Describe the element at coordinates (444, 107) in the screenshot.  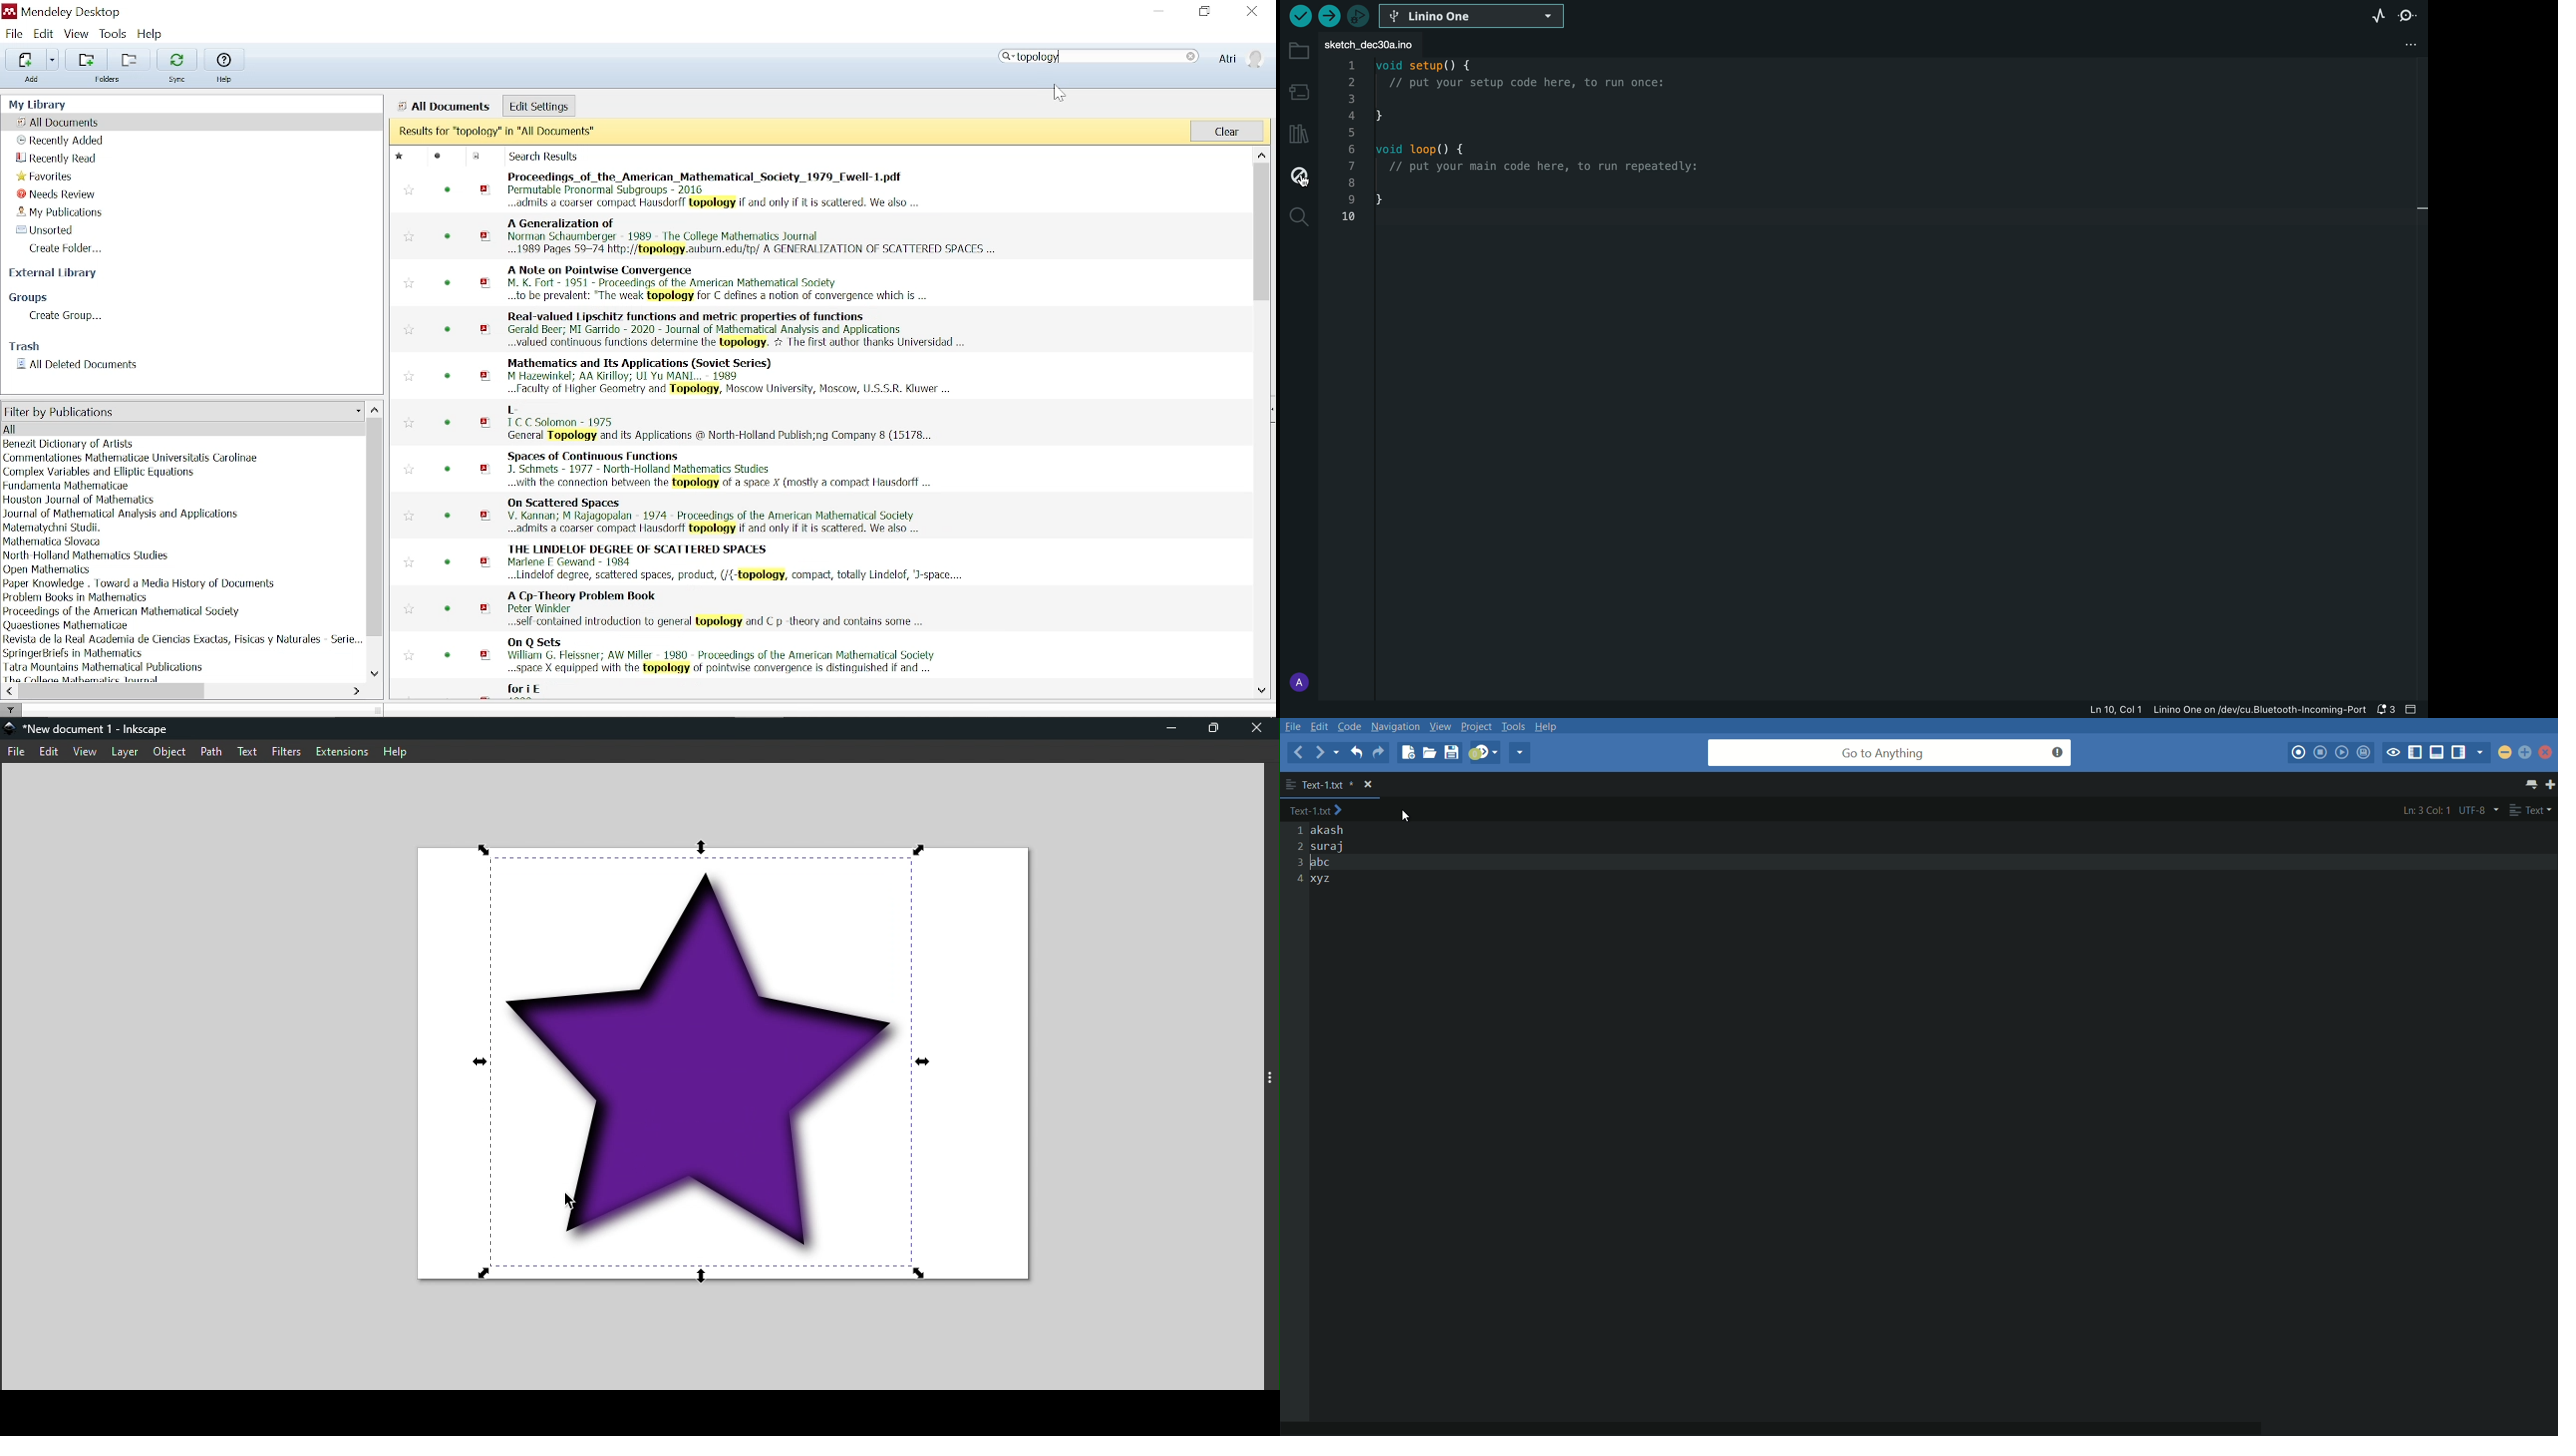
I see `All documents` at that location.